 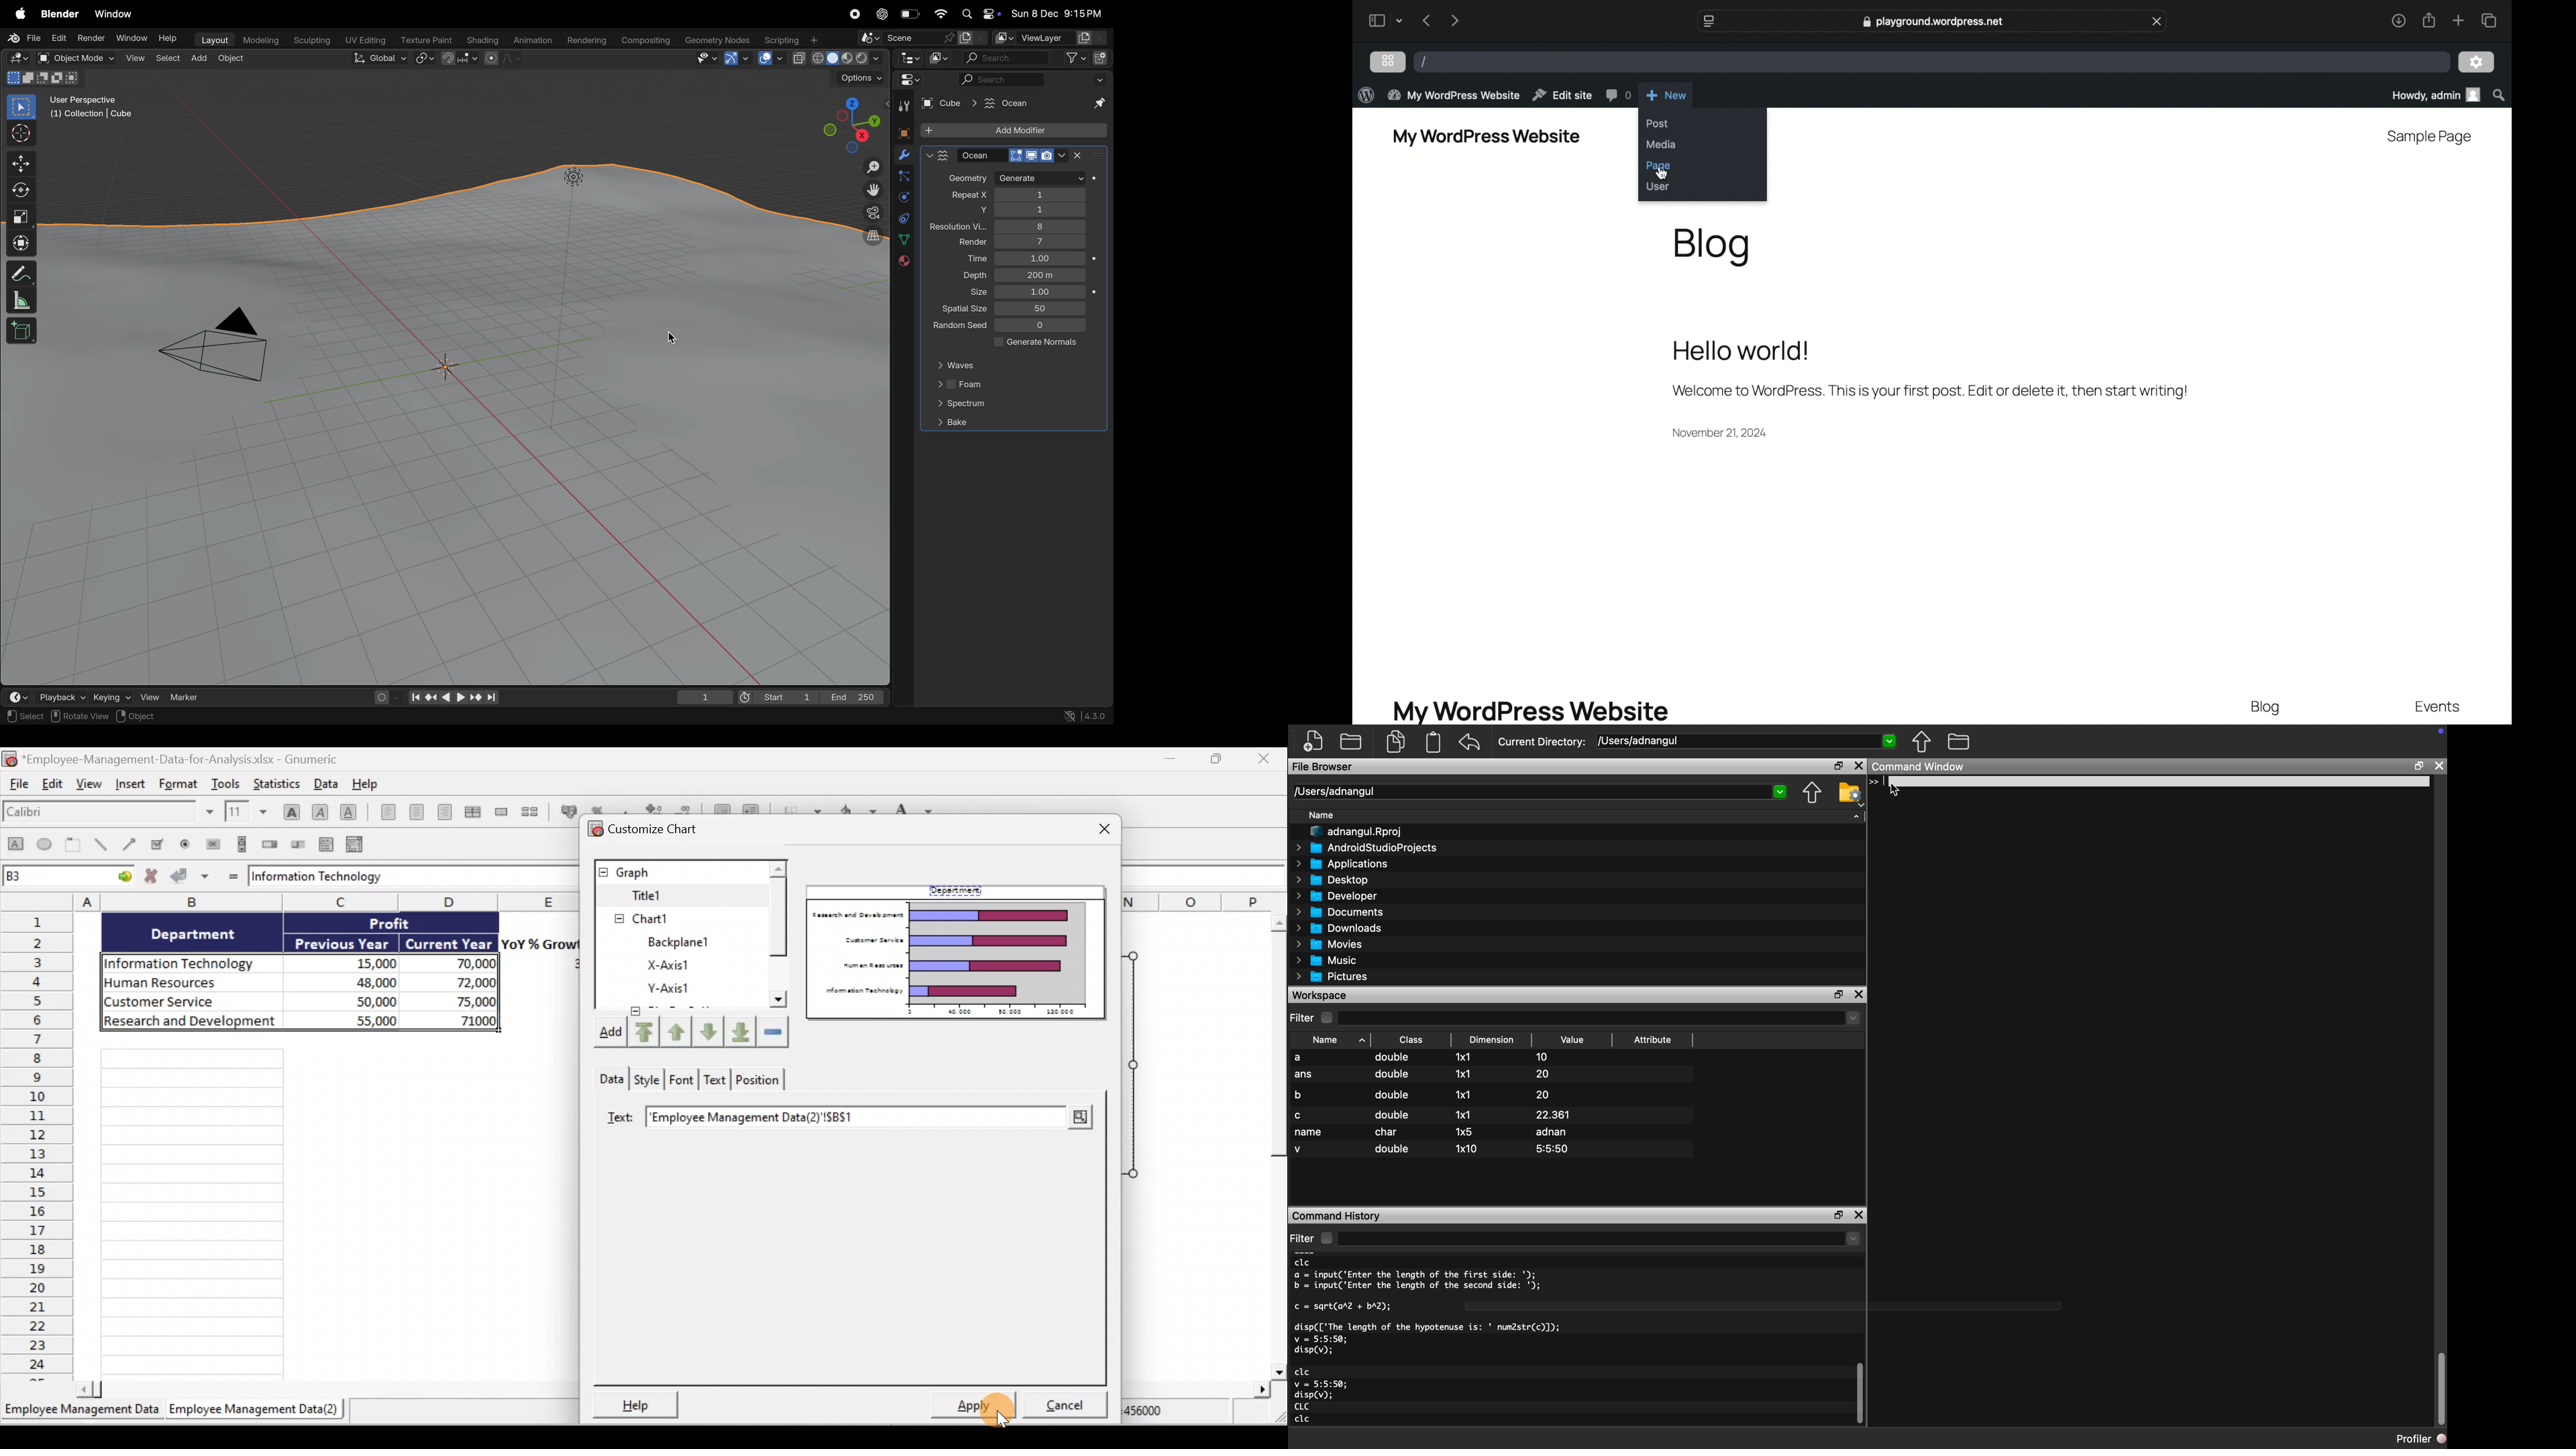 I want to click on blender, so click(x=60, y=14).